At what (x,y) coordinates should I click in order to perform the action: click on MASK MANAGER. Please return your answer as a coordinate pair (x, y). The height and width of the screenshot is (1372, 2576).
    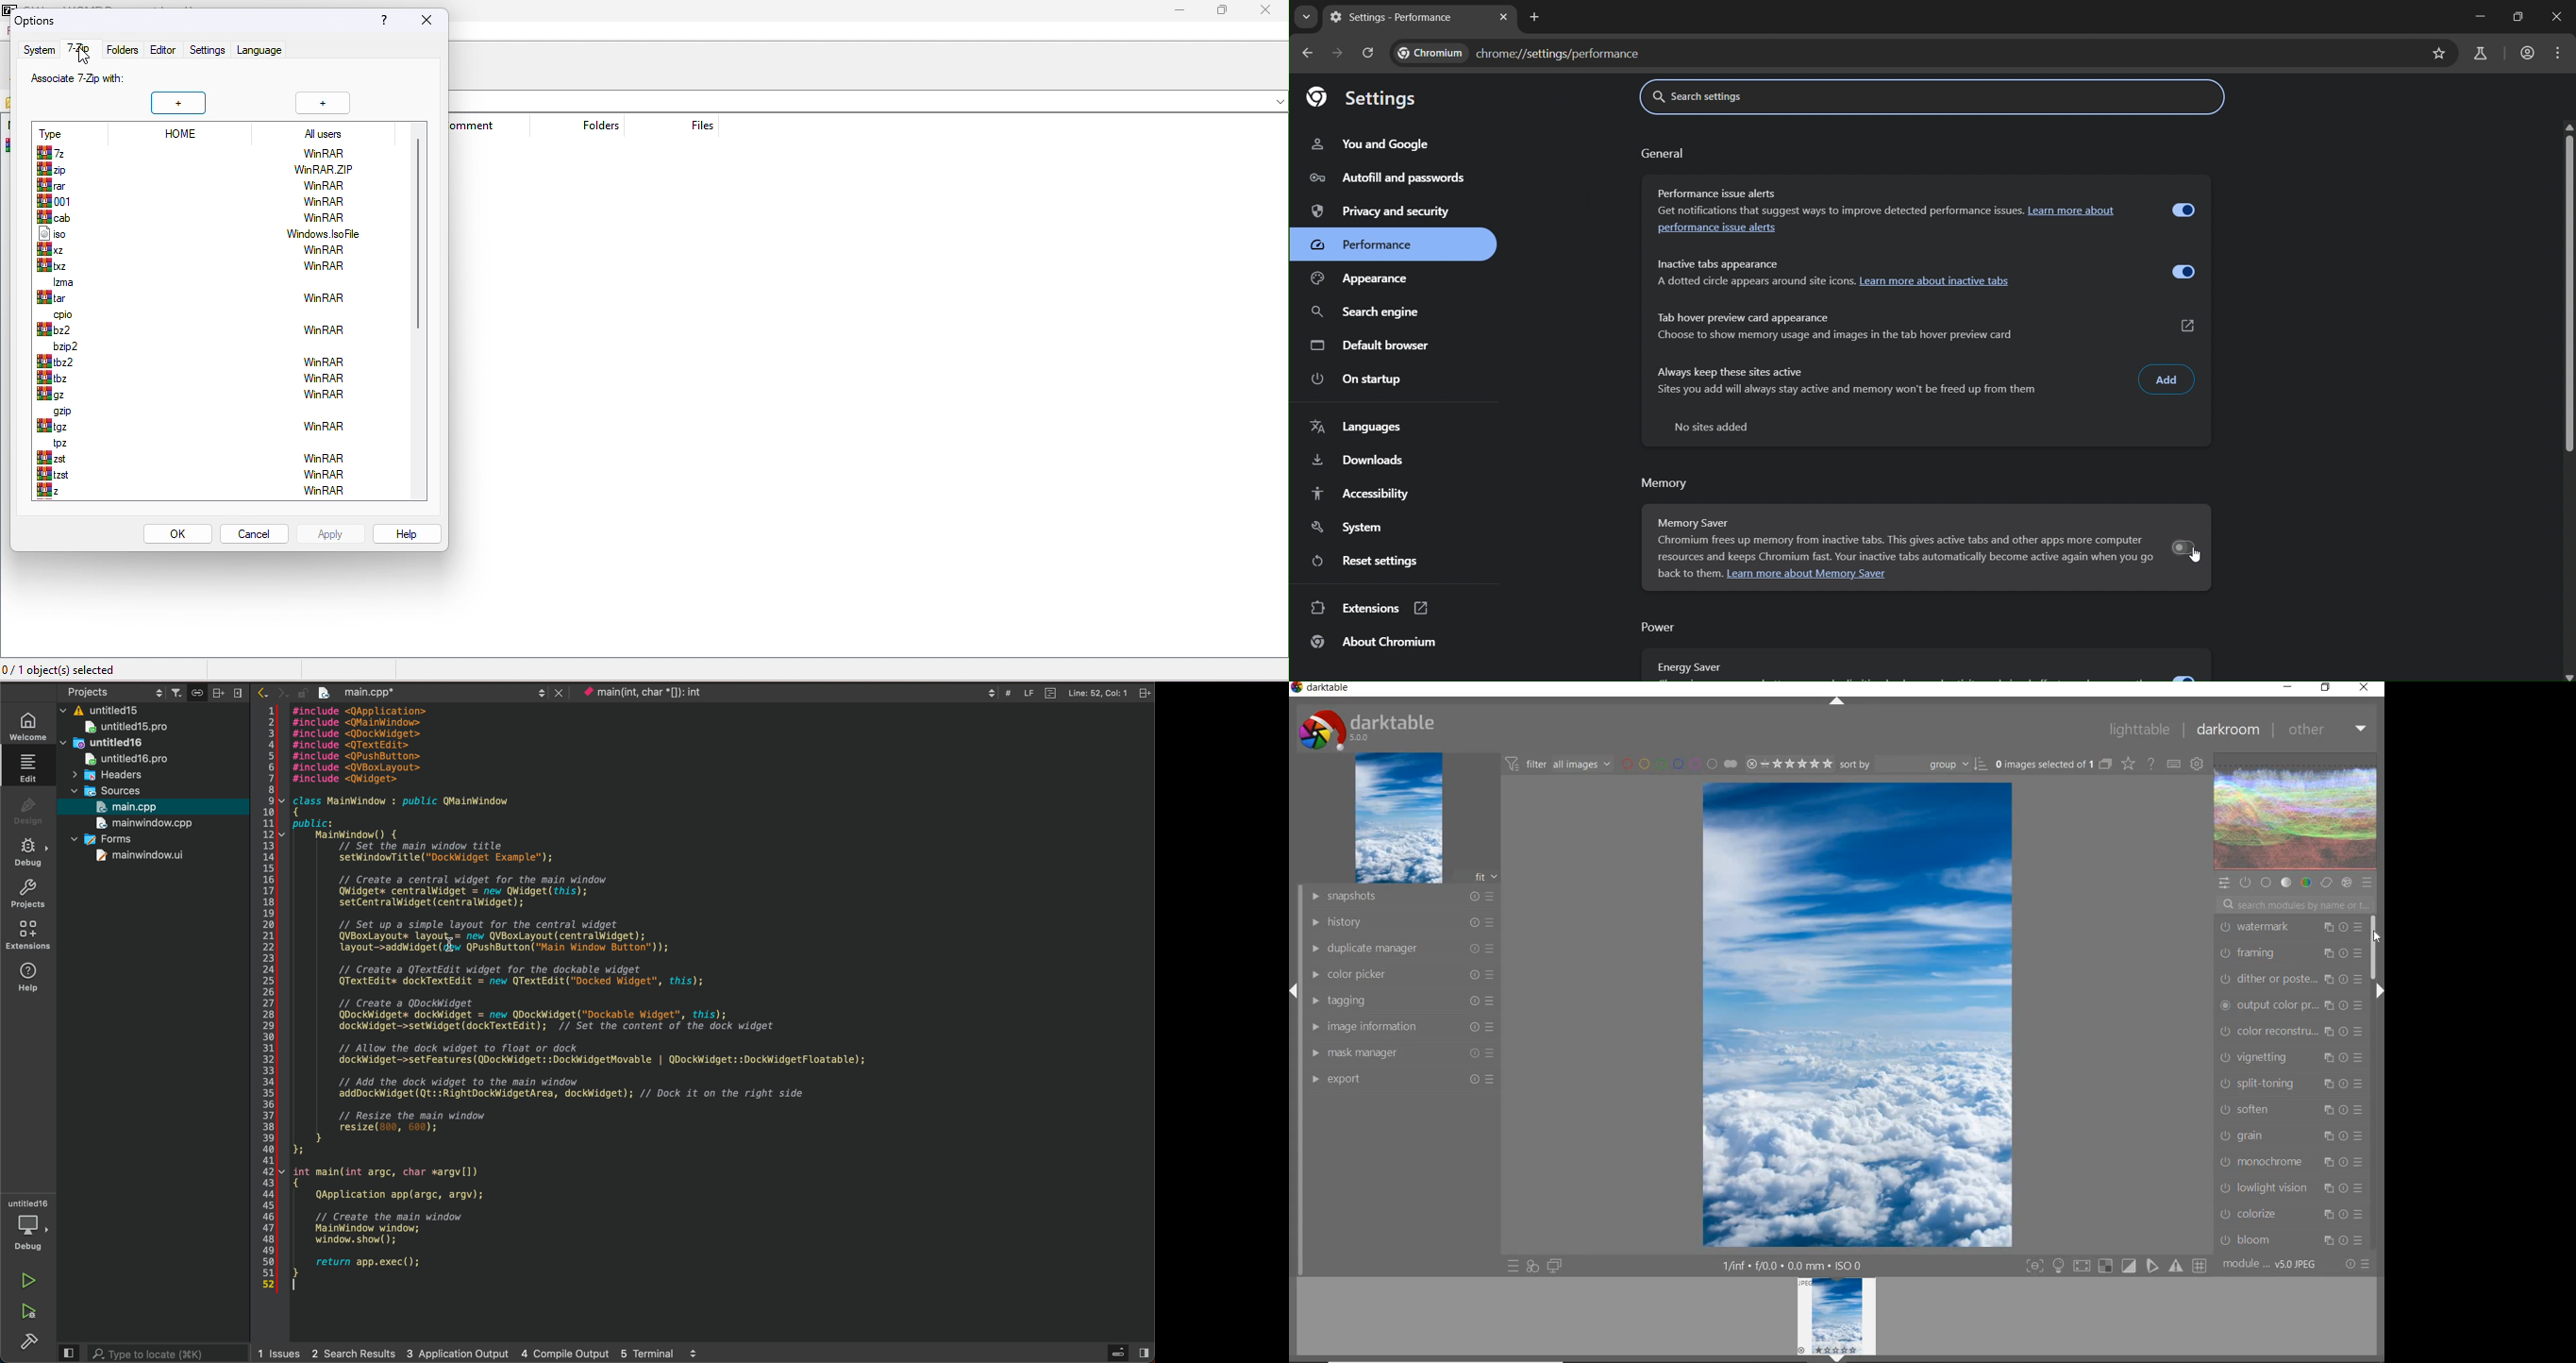
    Looking at the image, I should click on (1404, 1052).